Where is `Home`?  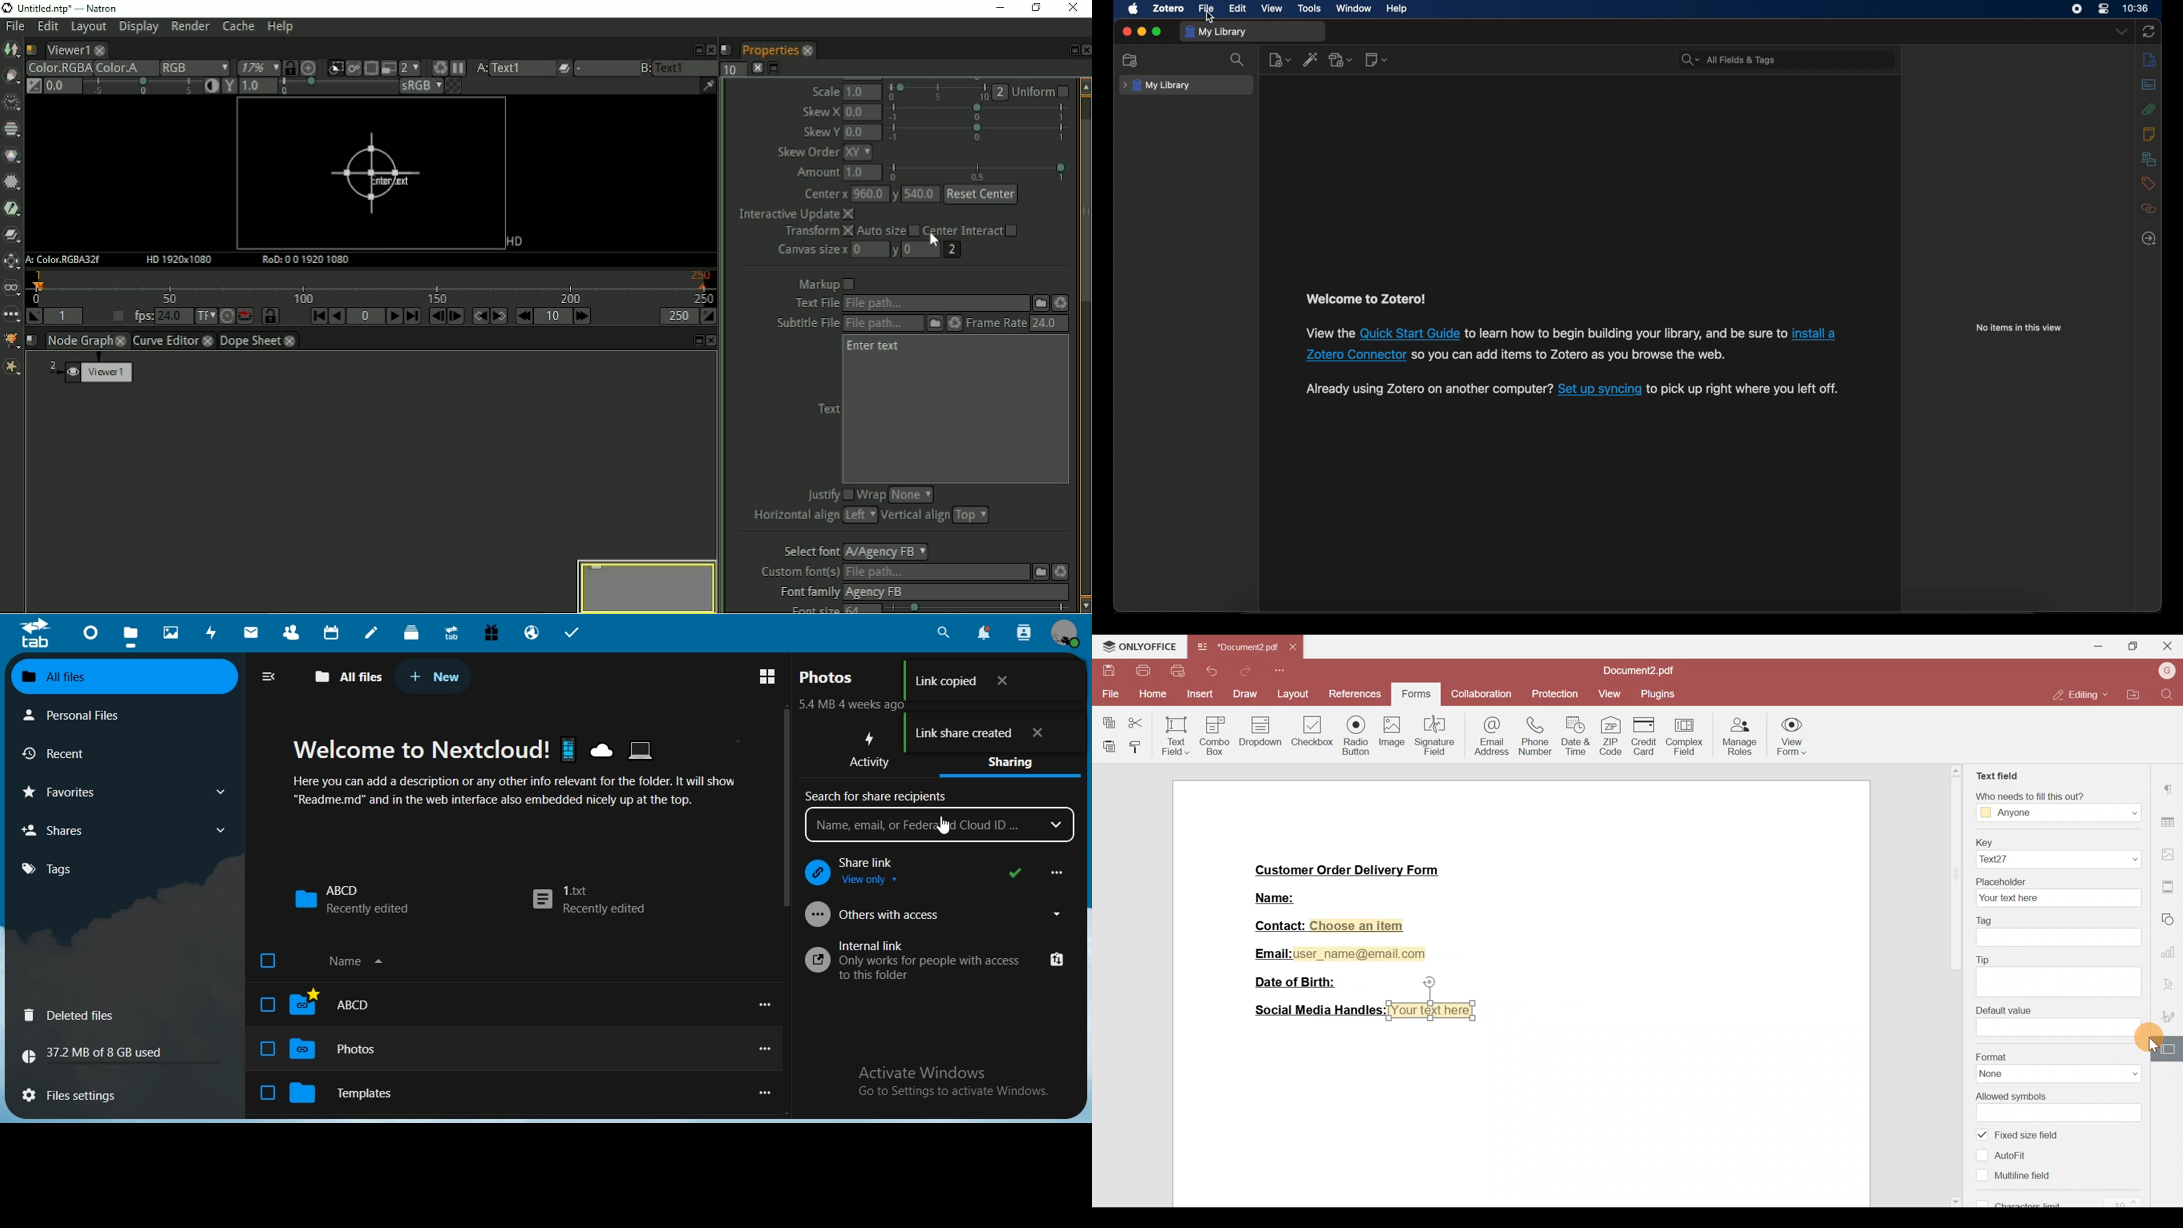 Home is located at coordinates (1151, 695).